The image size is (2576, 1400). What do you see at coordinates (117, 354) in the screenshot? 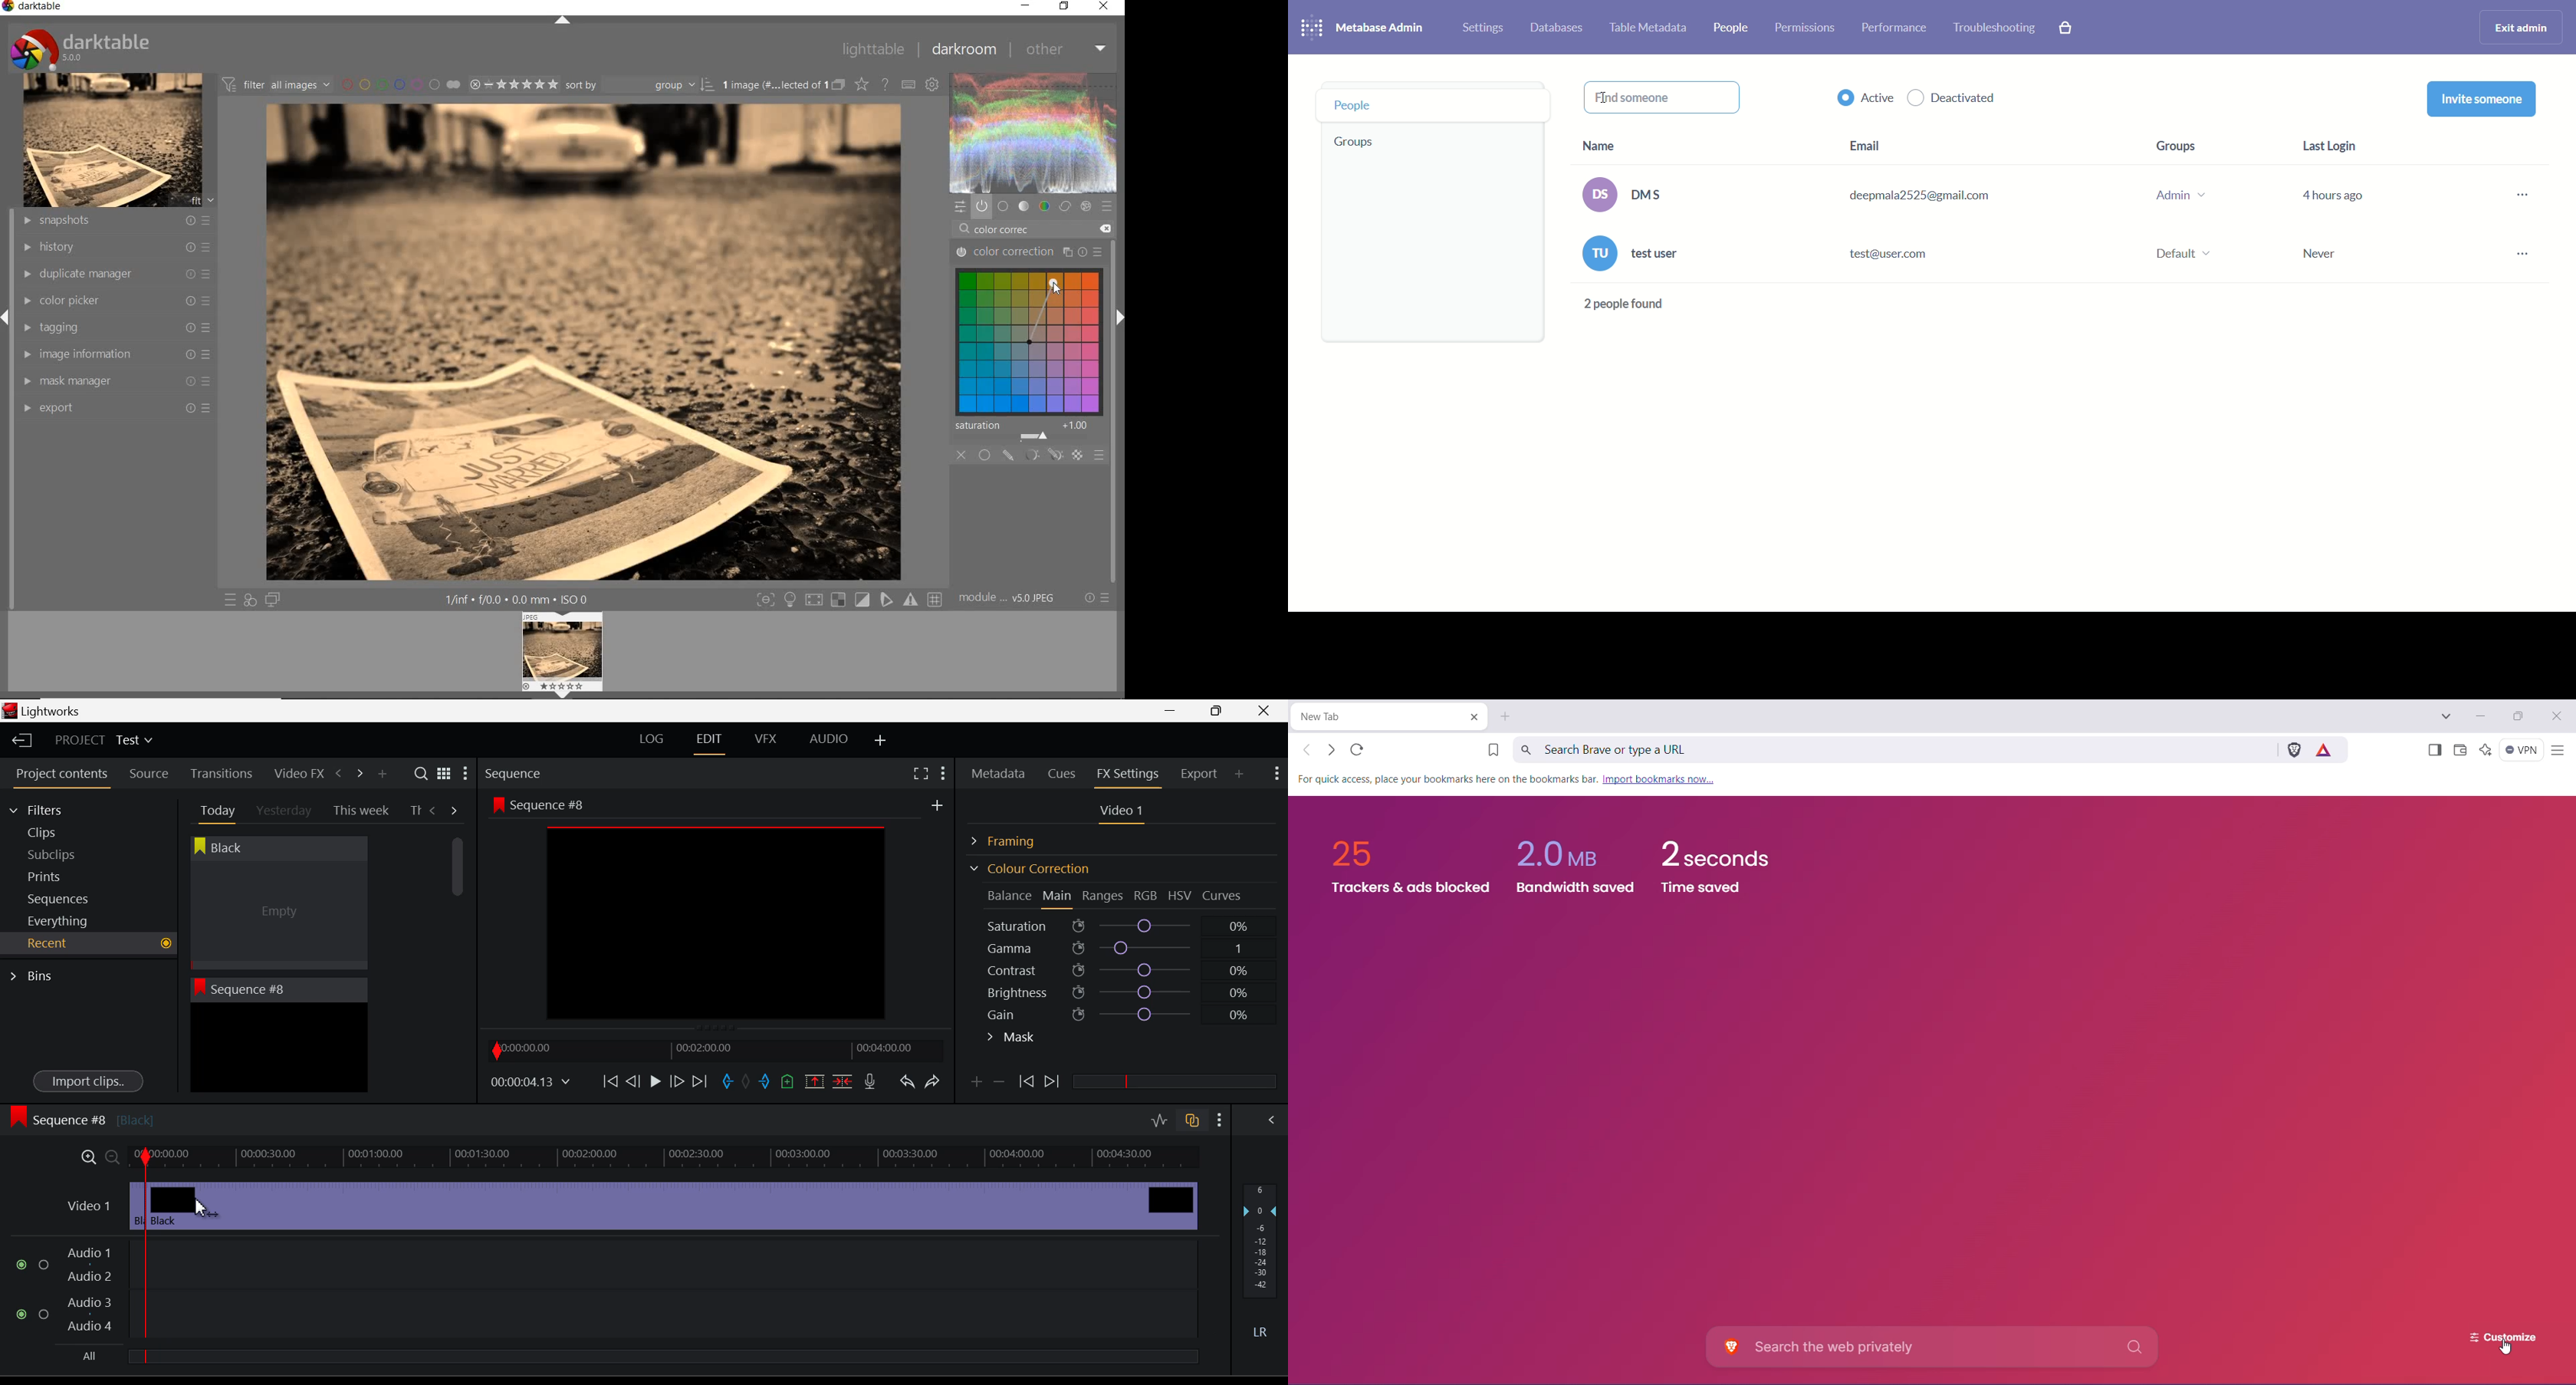
I see `image information` at bounding box center [117, 354].